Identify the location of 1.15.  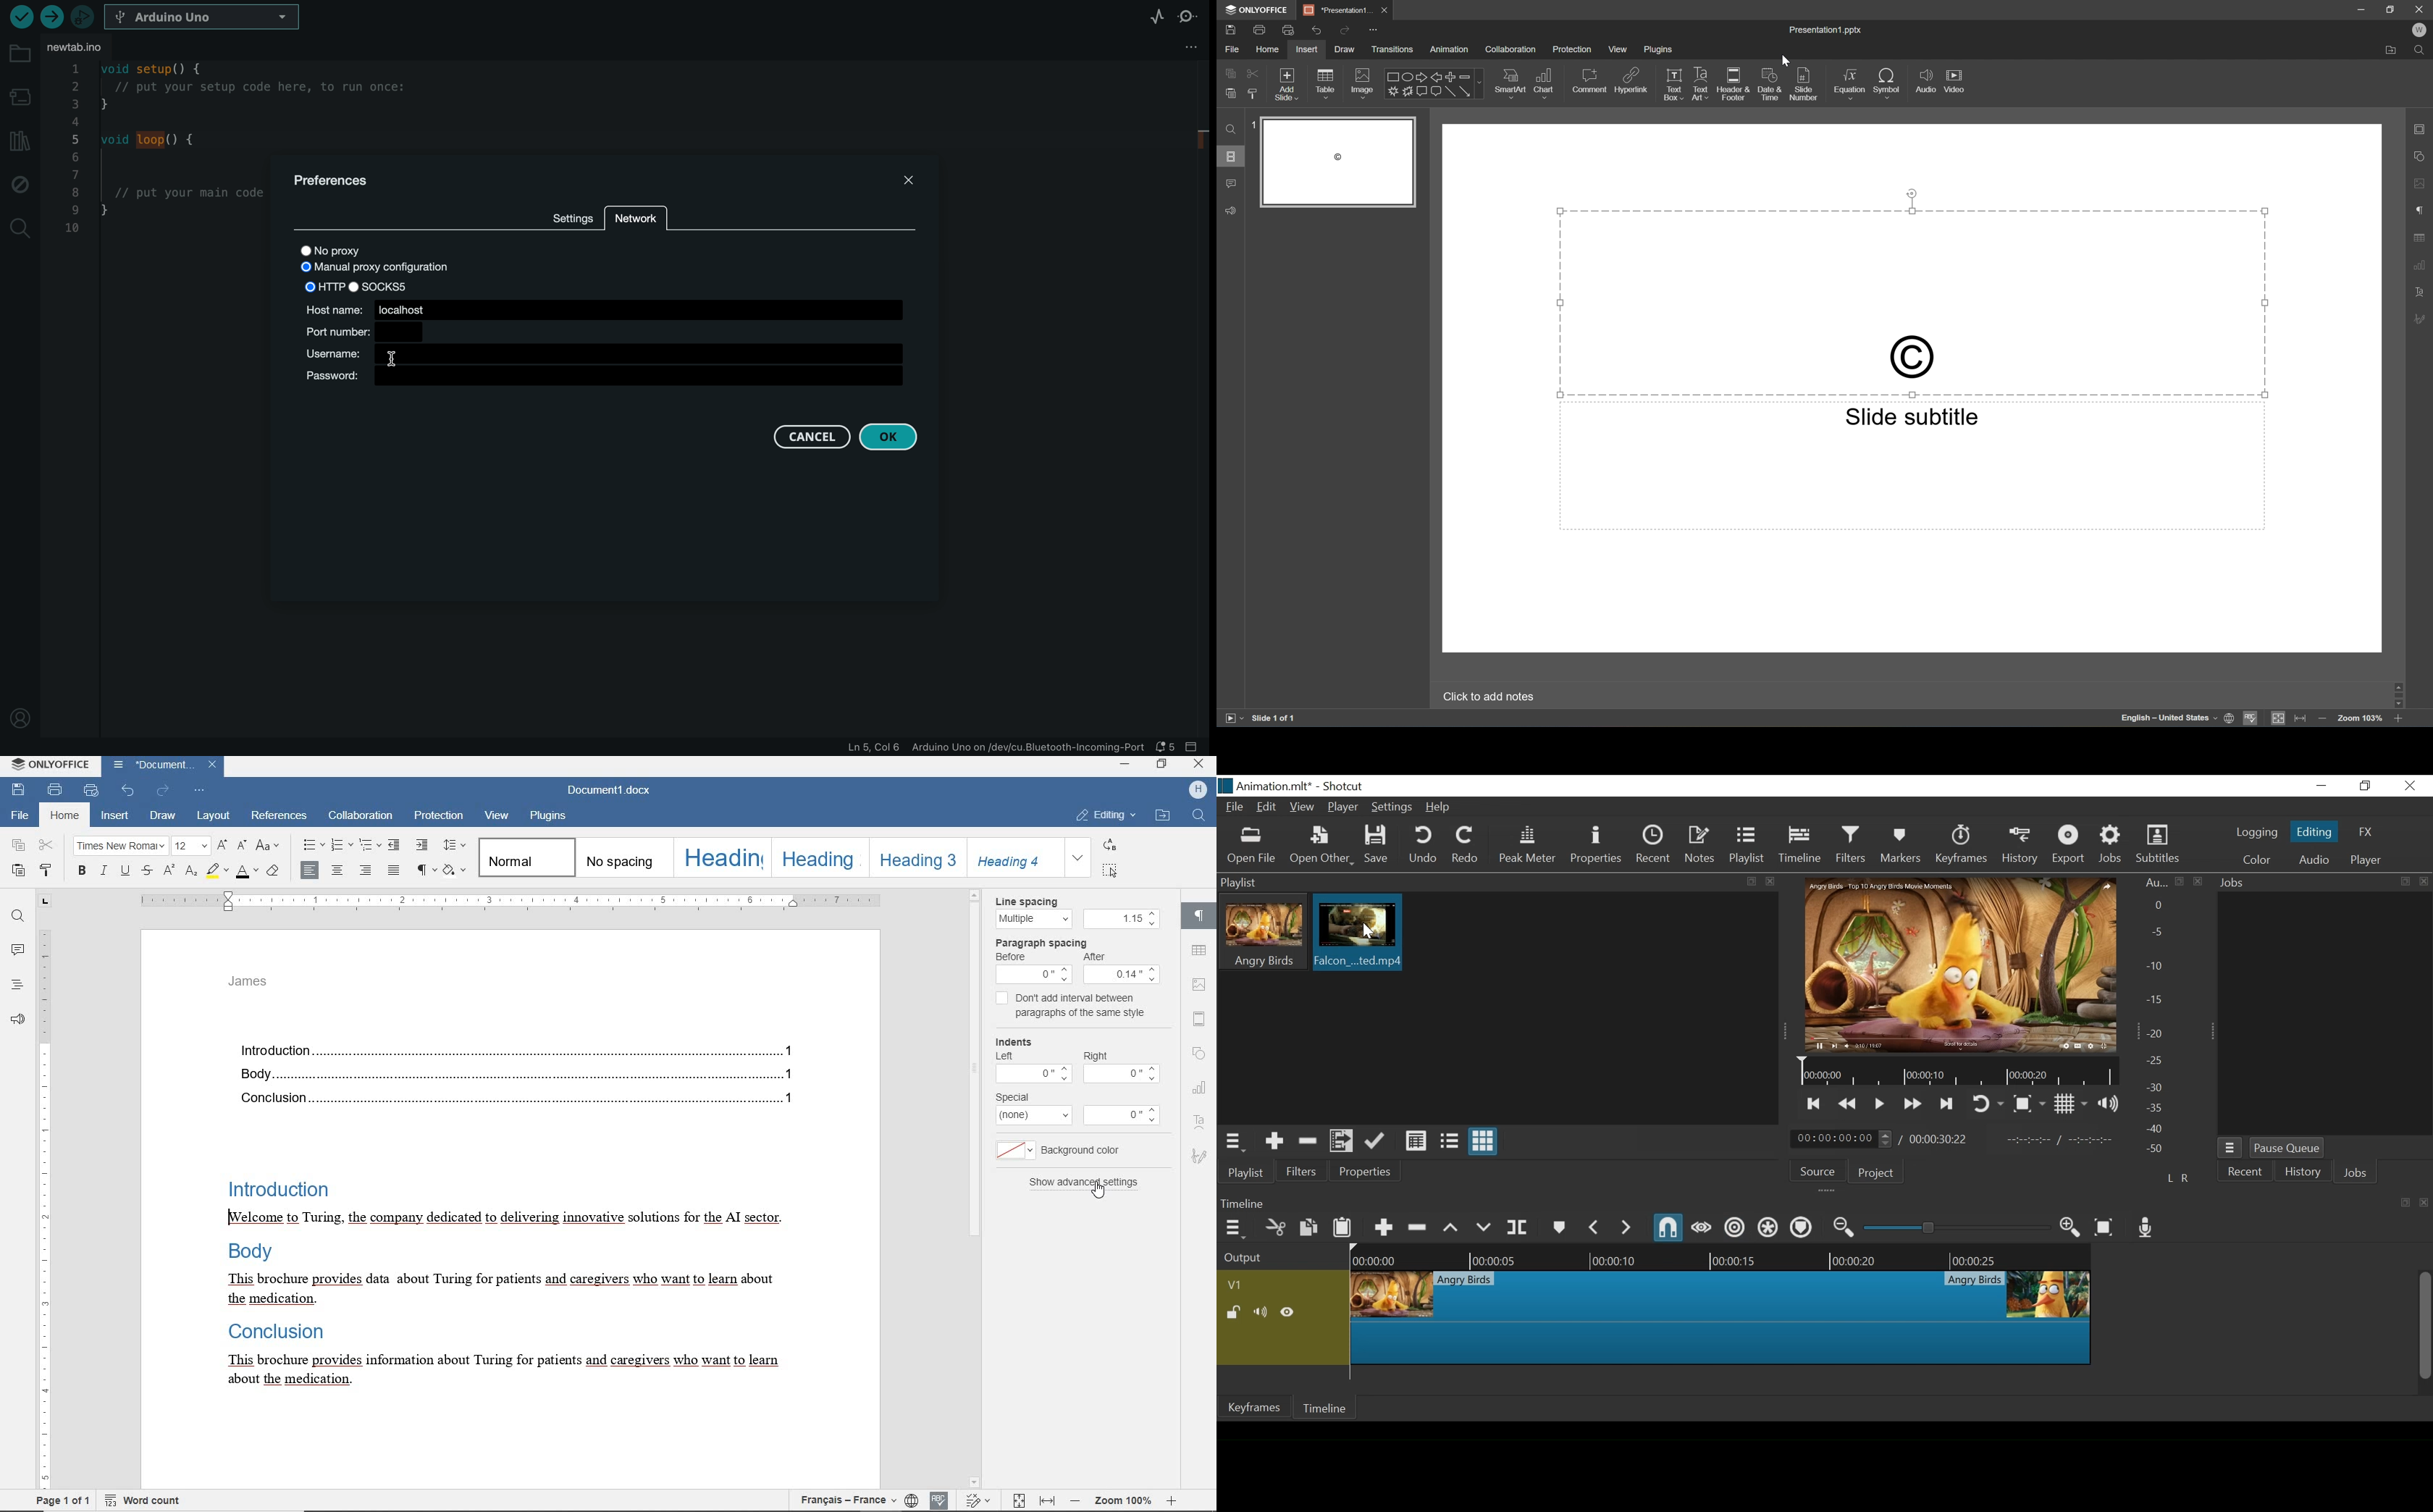
(1122, 919).